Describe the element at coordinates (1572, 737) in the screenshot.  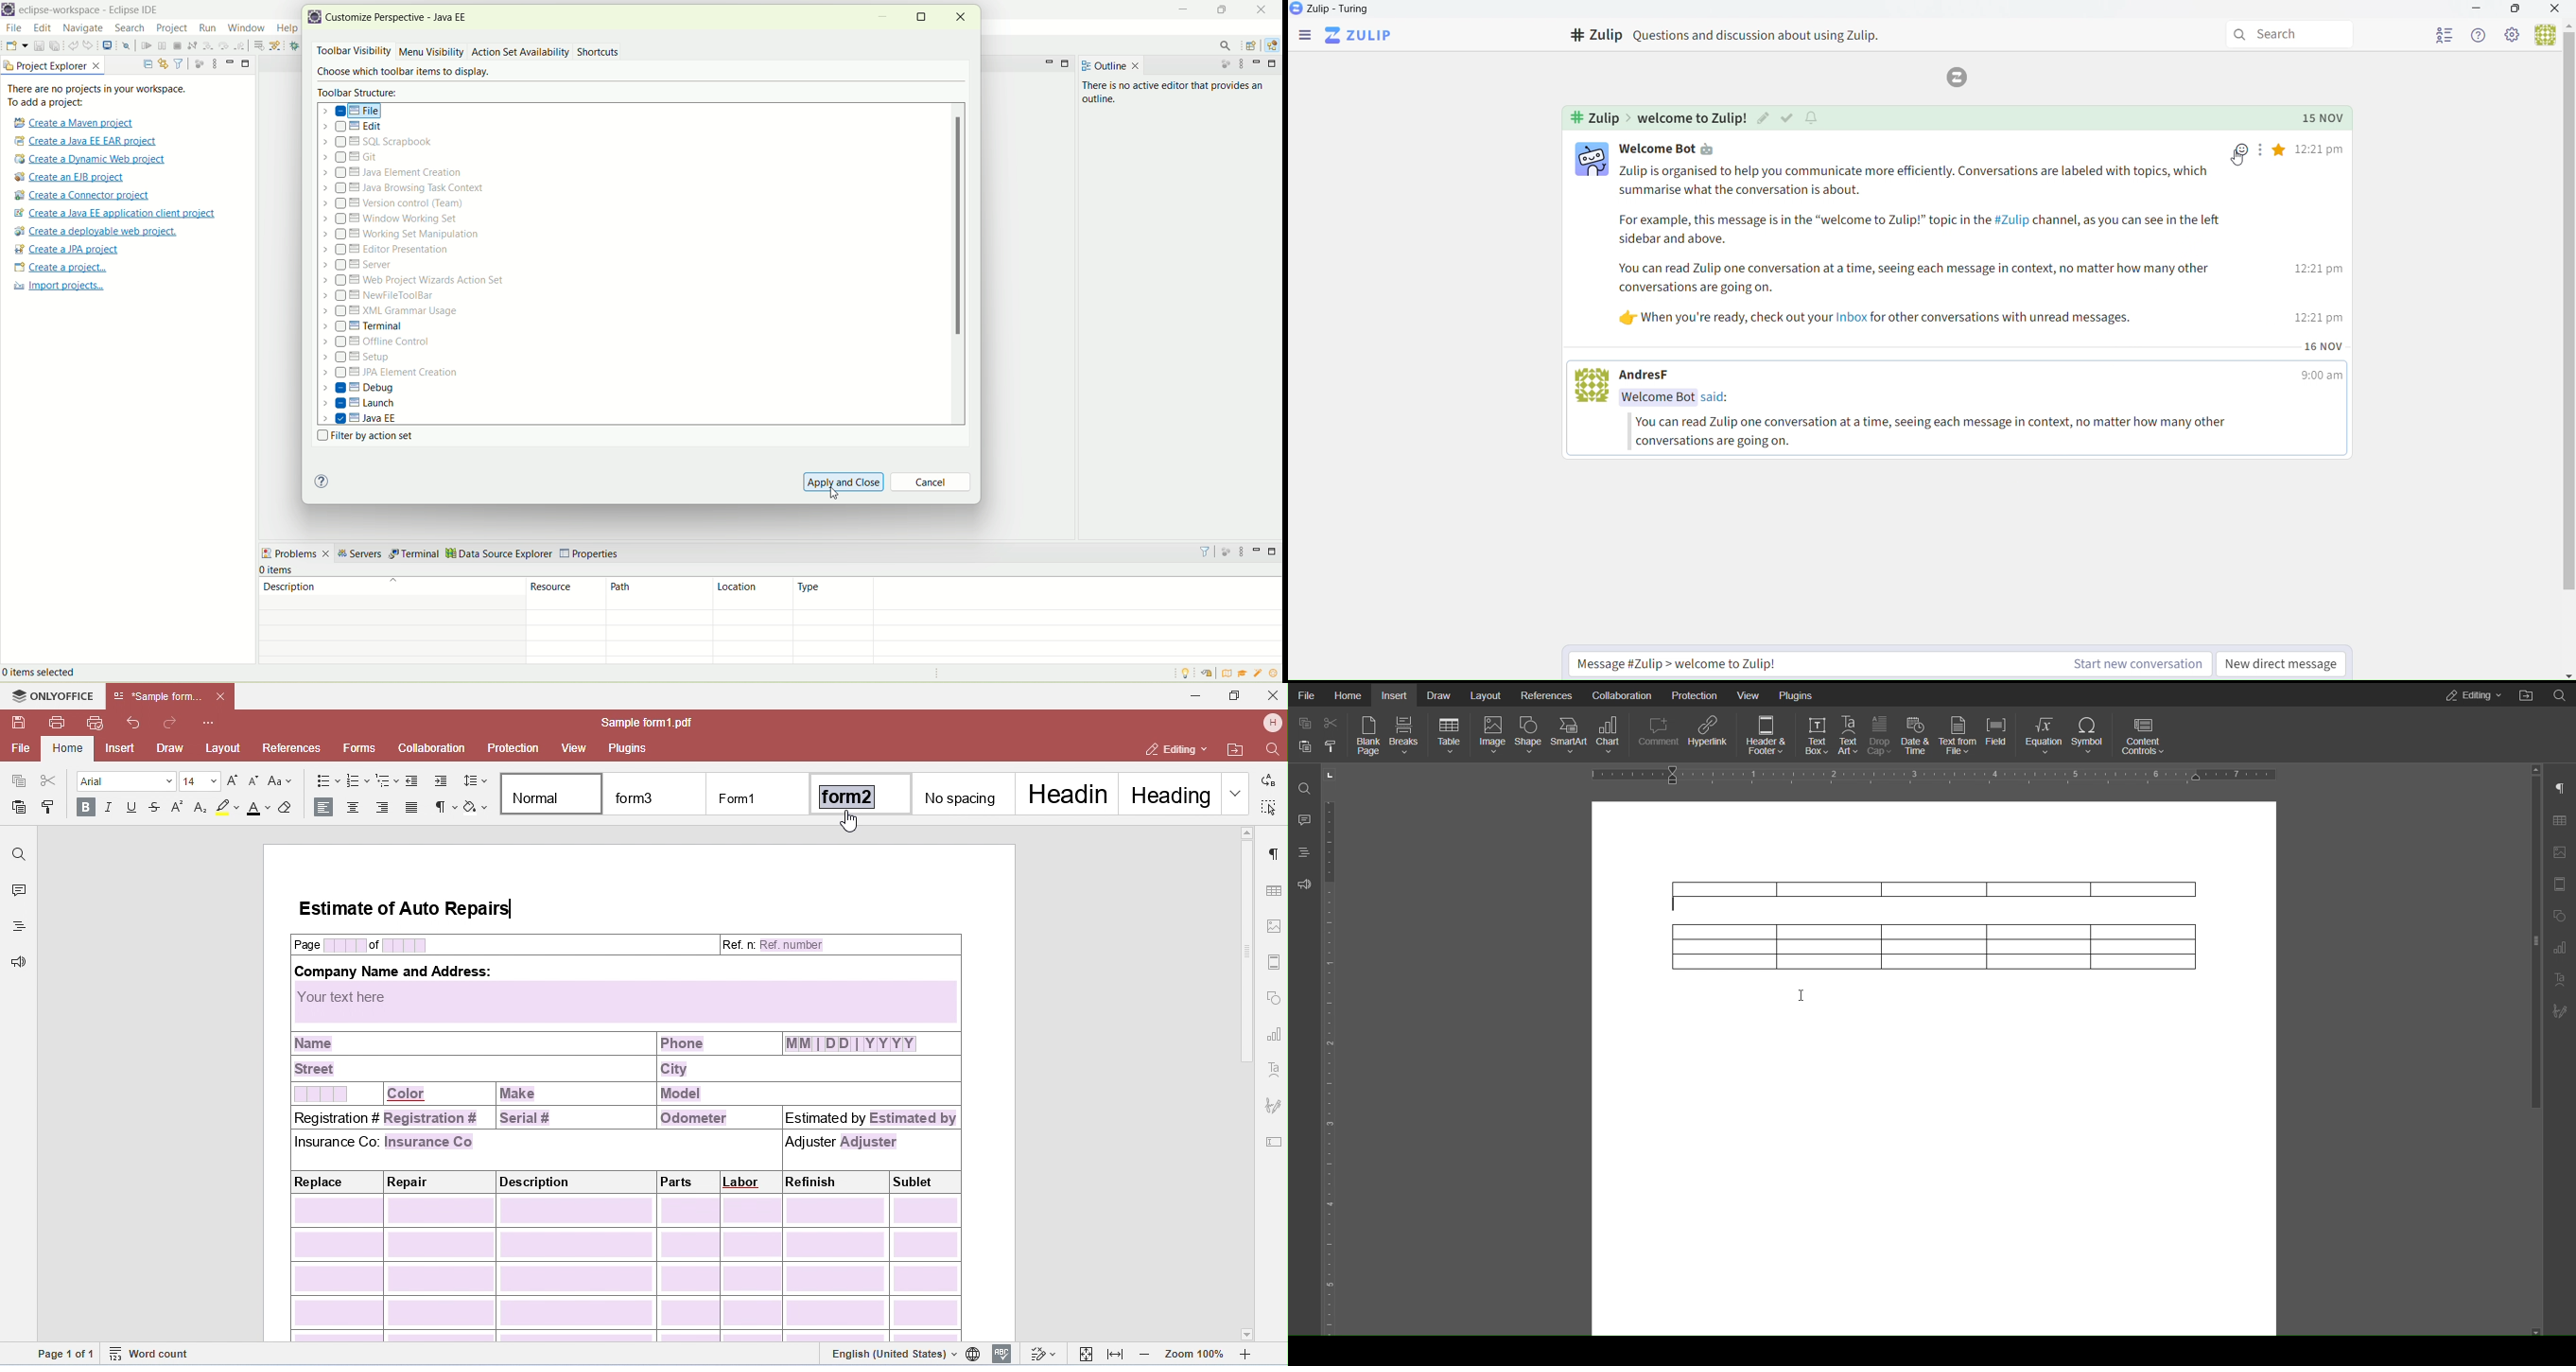
I see `SmartArt` at that location.